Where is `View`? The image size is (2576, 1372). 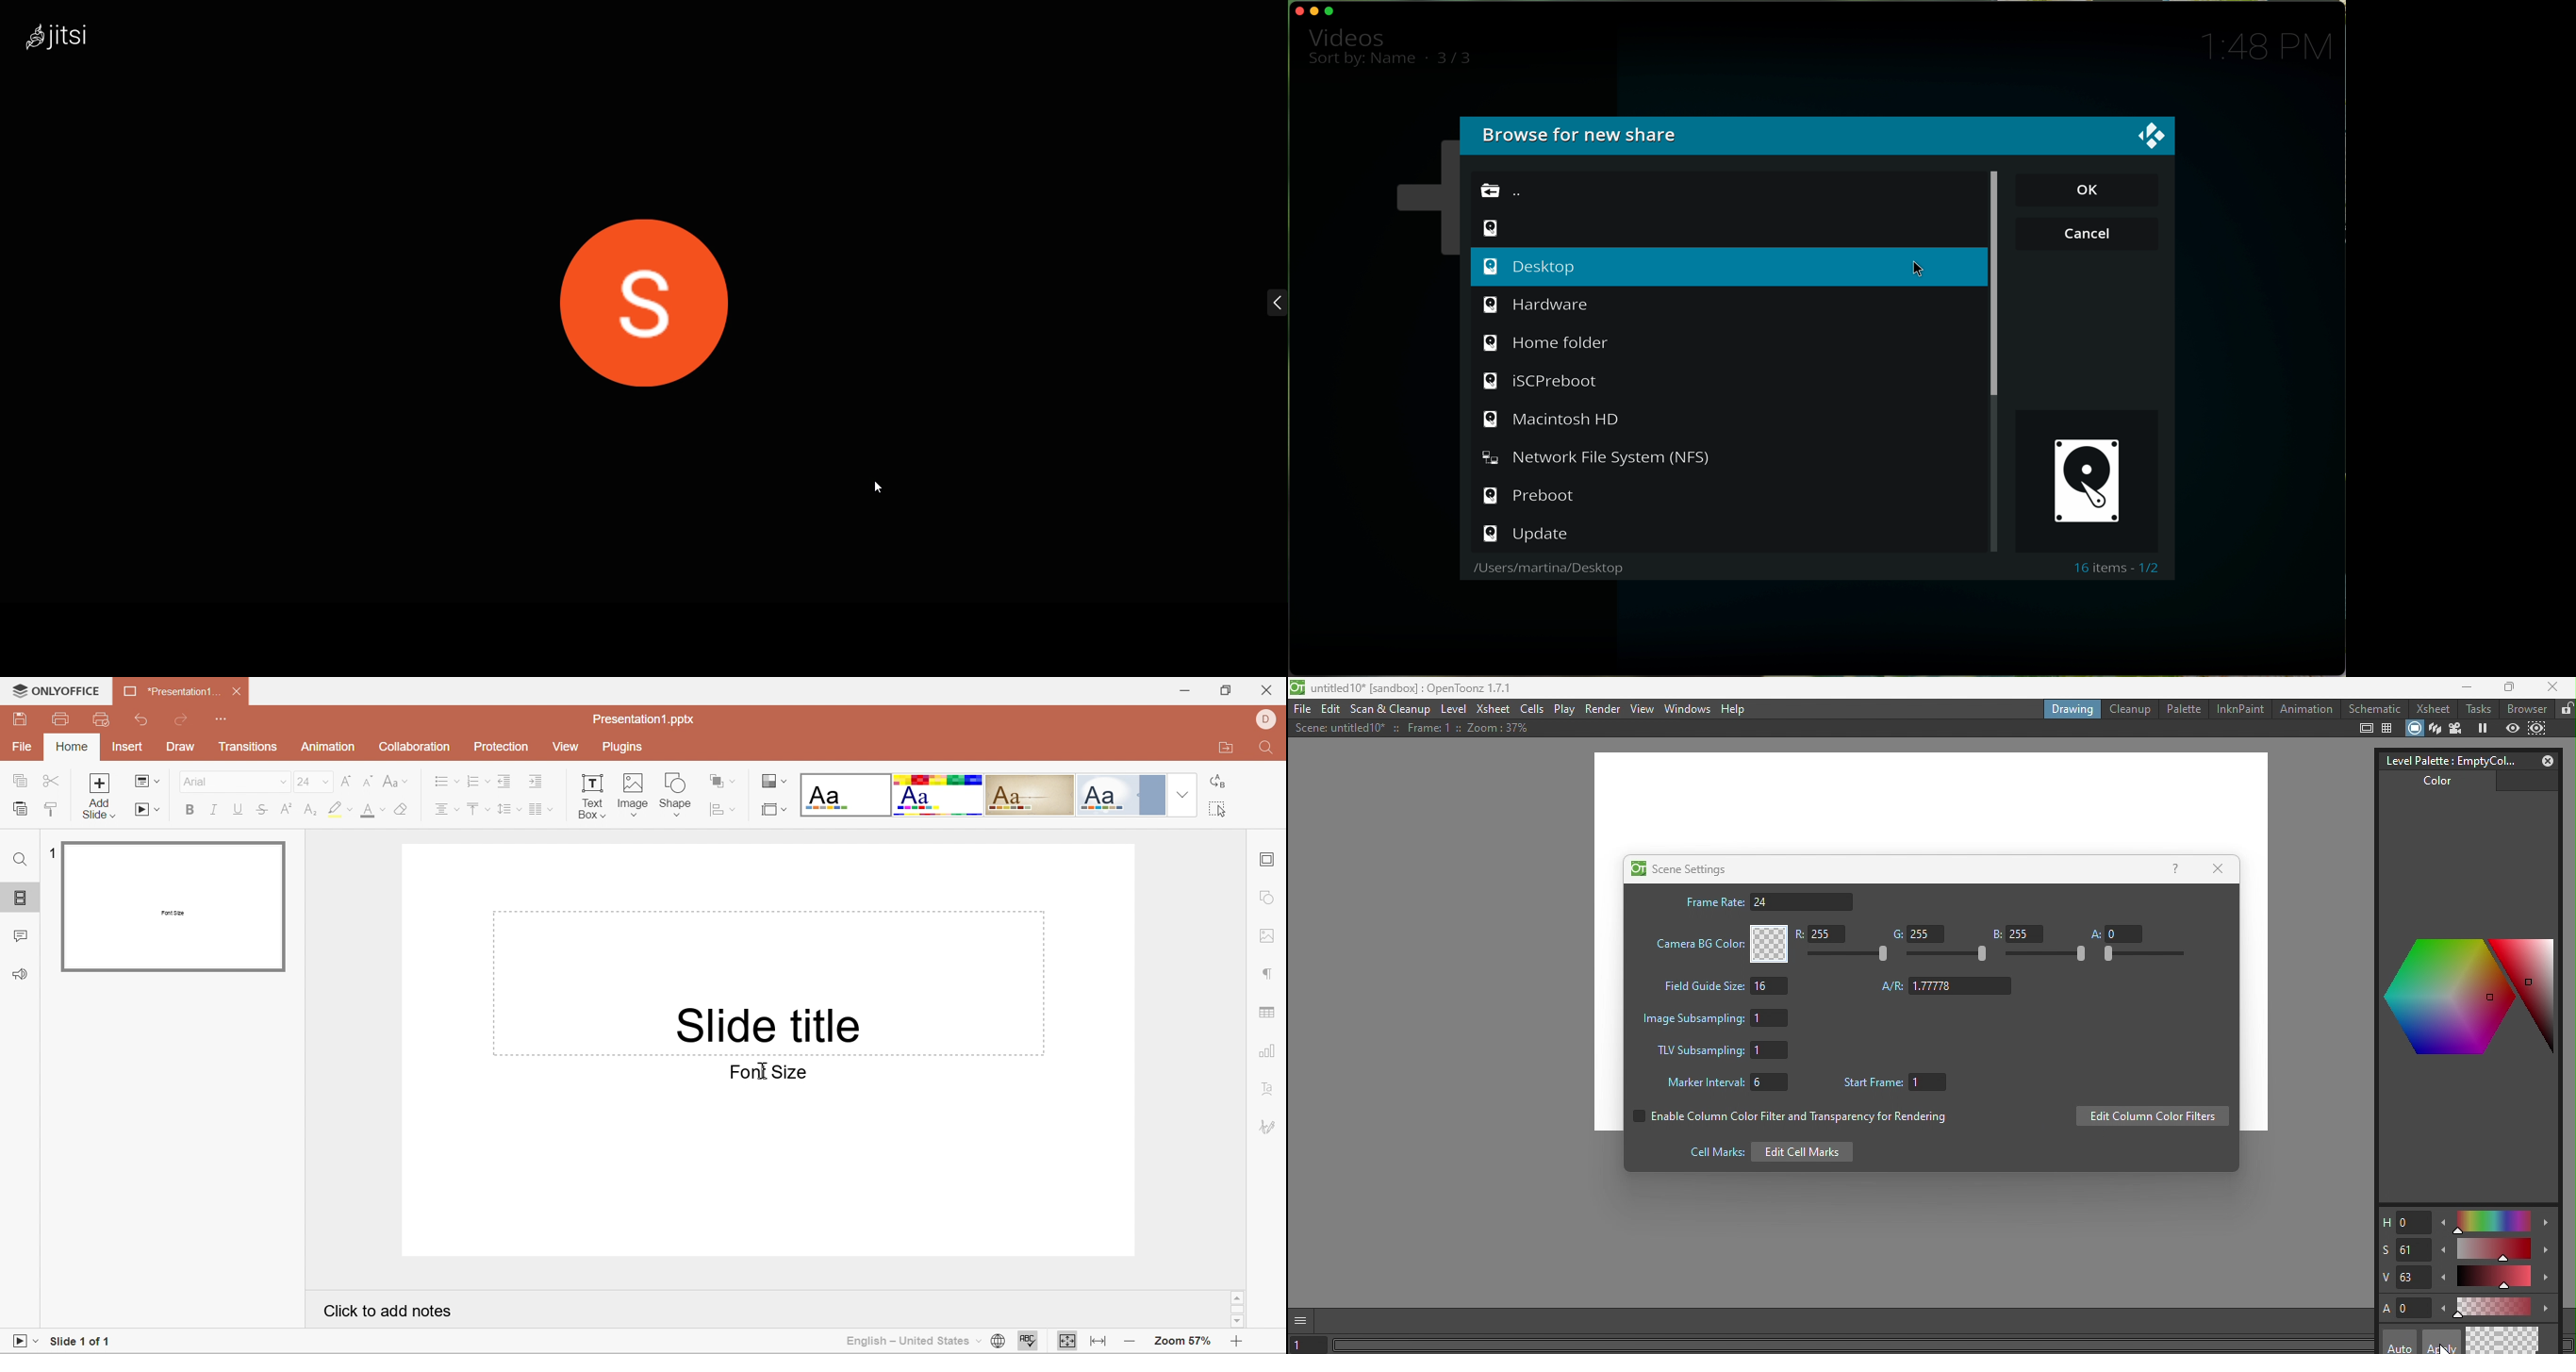
View is located at coordinates (568, 749).